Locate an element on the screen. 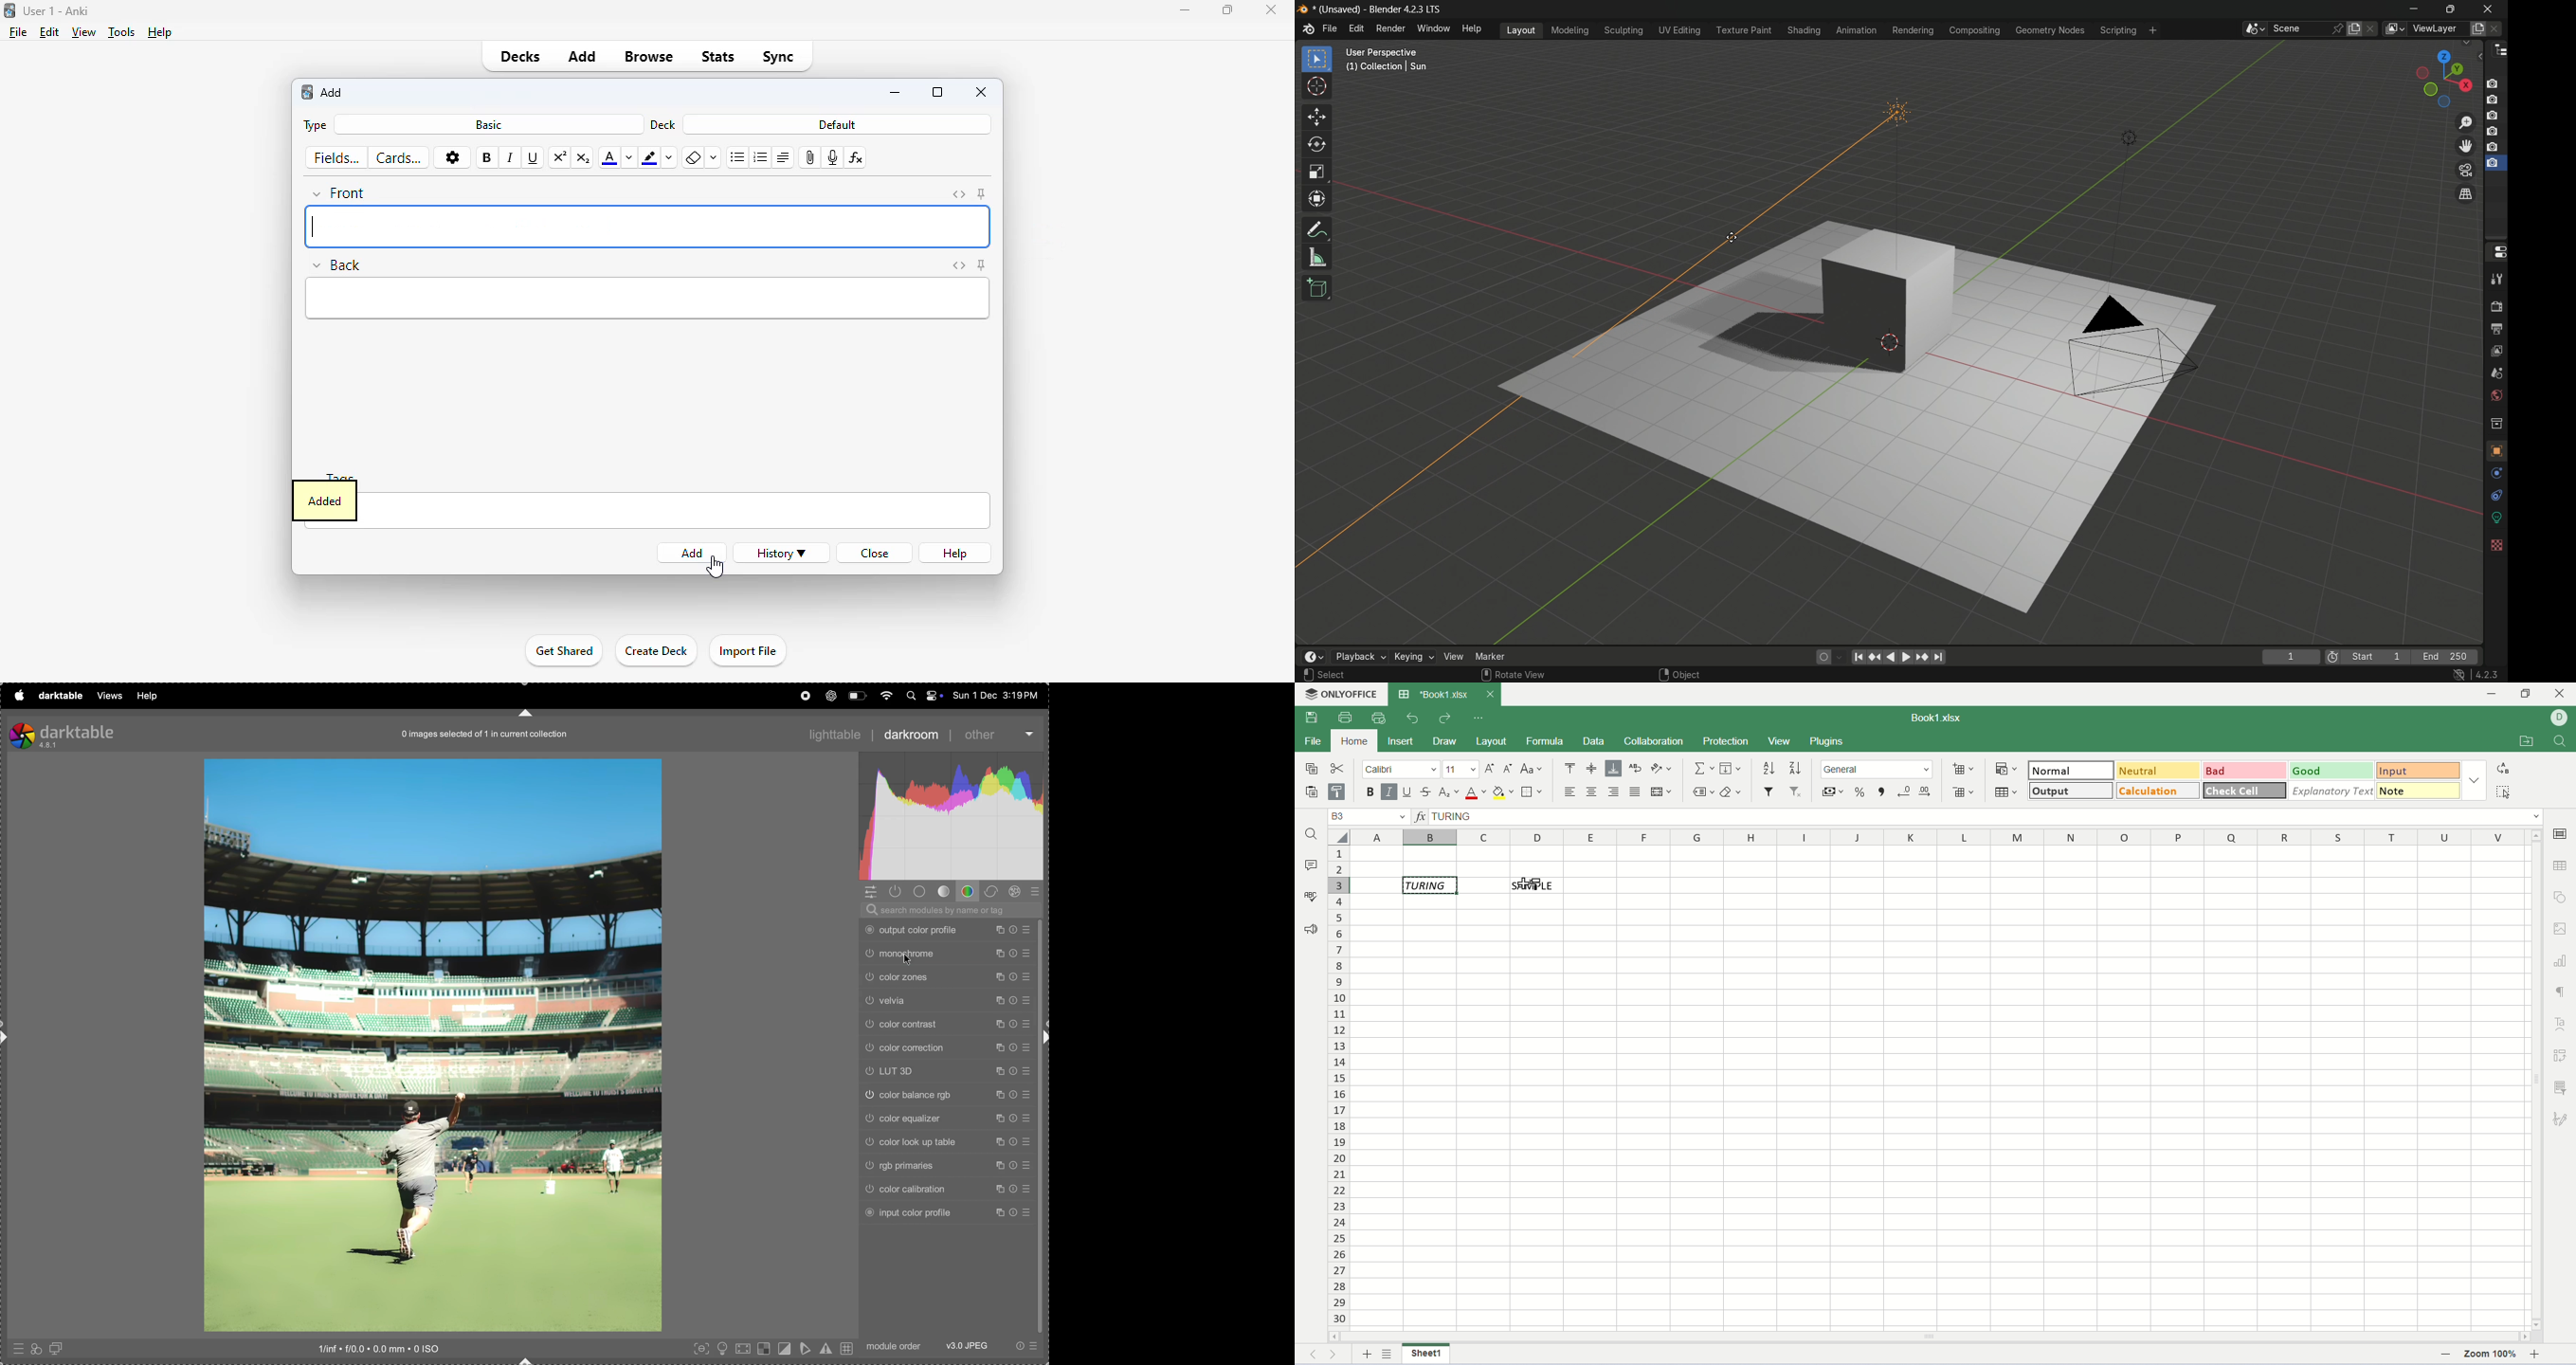  remove cell is located at coordinates (1965, 793).